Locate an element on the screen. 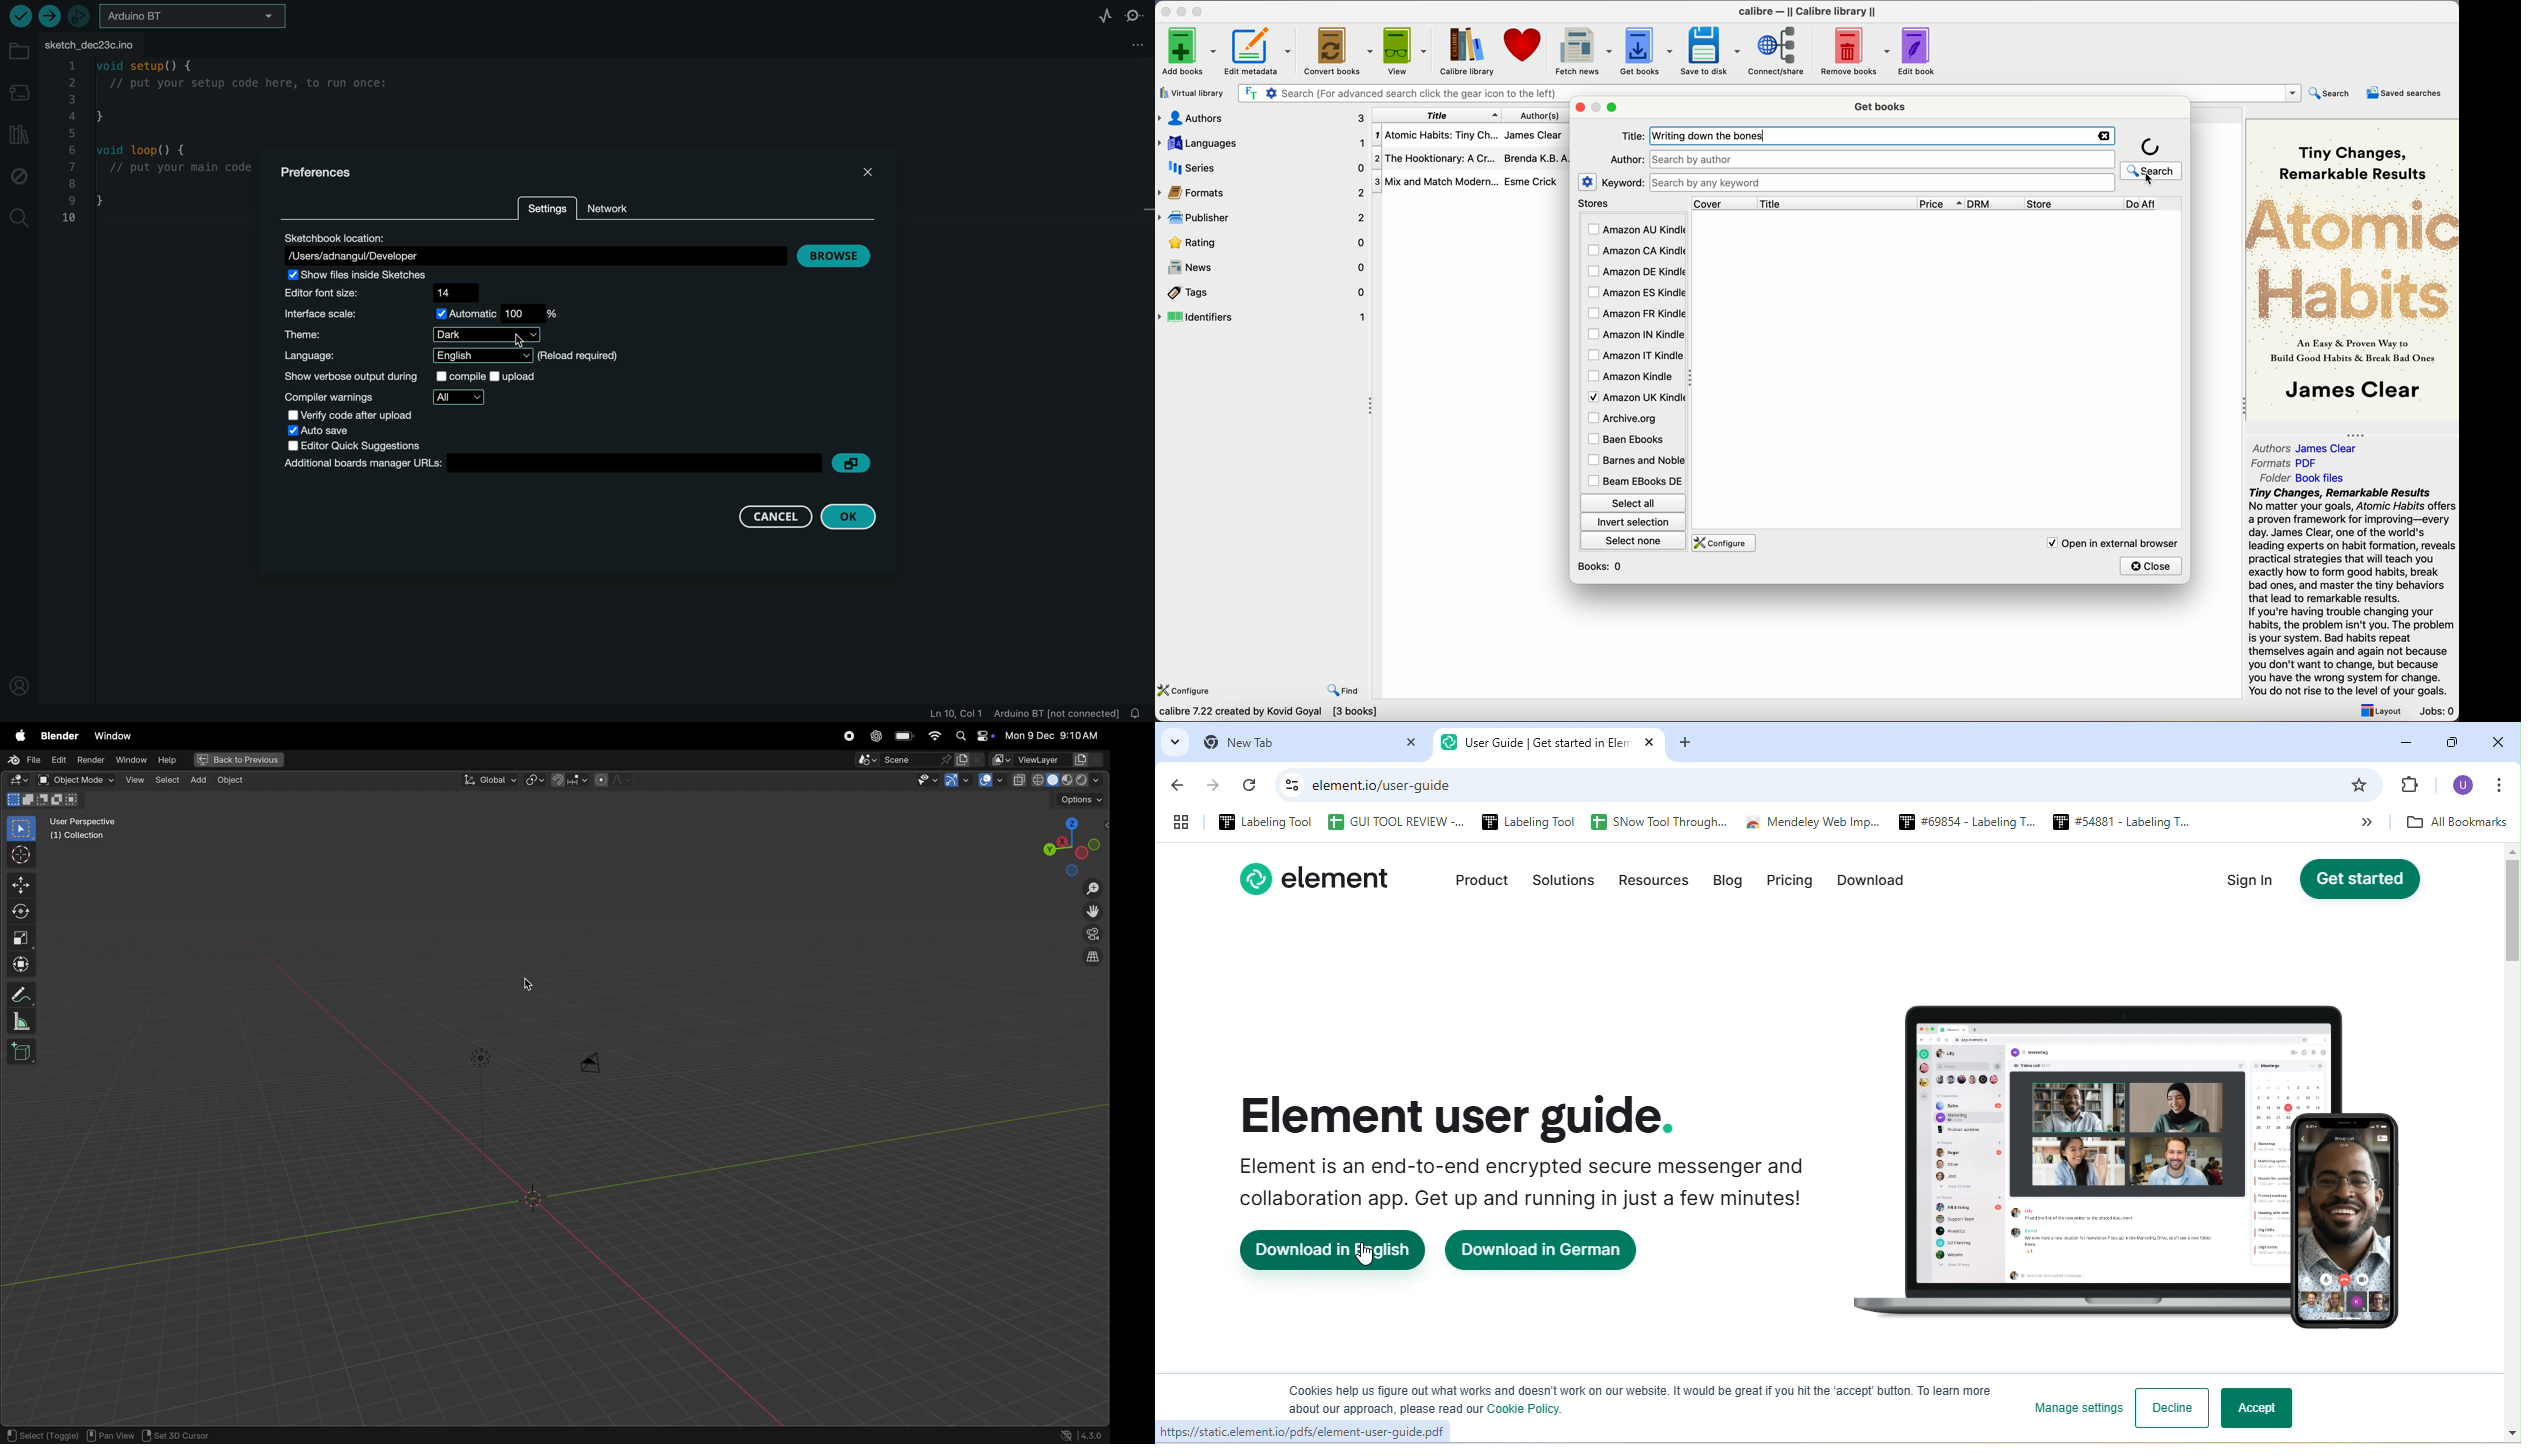  More  is located at coordinates (2357, 822).